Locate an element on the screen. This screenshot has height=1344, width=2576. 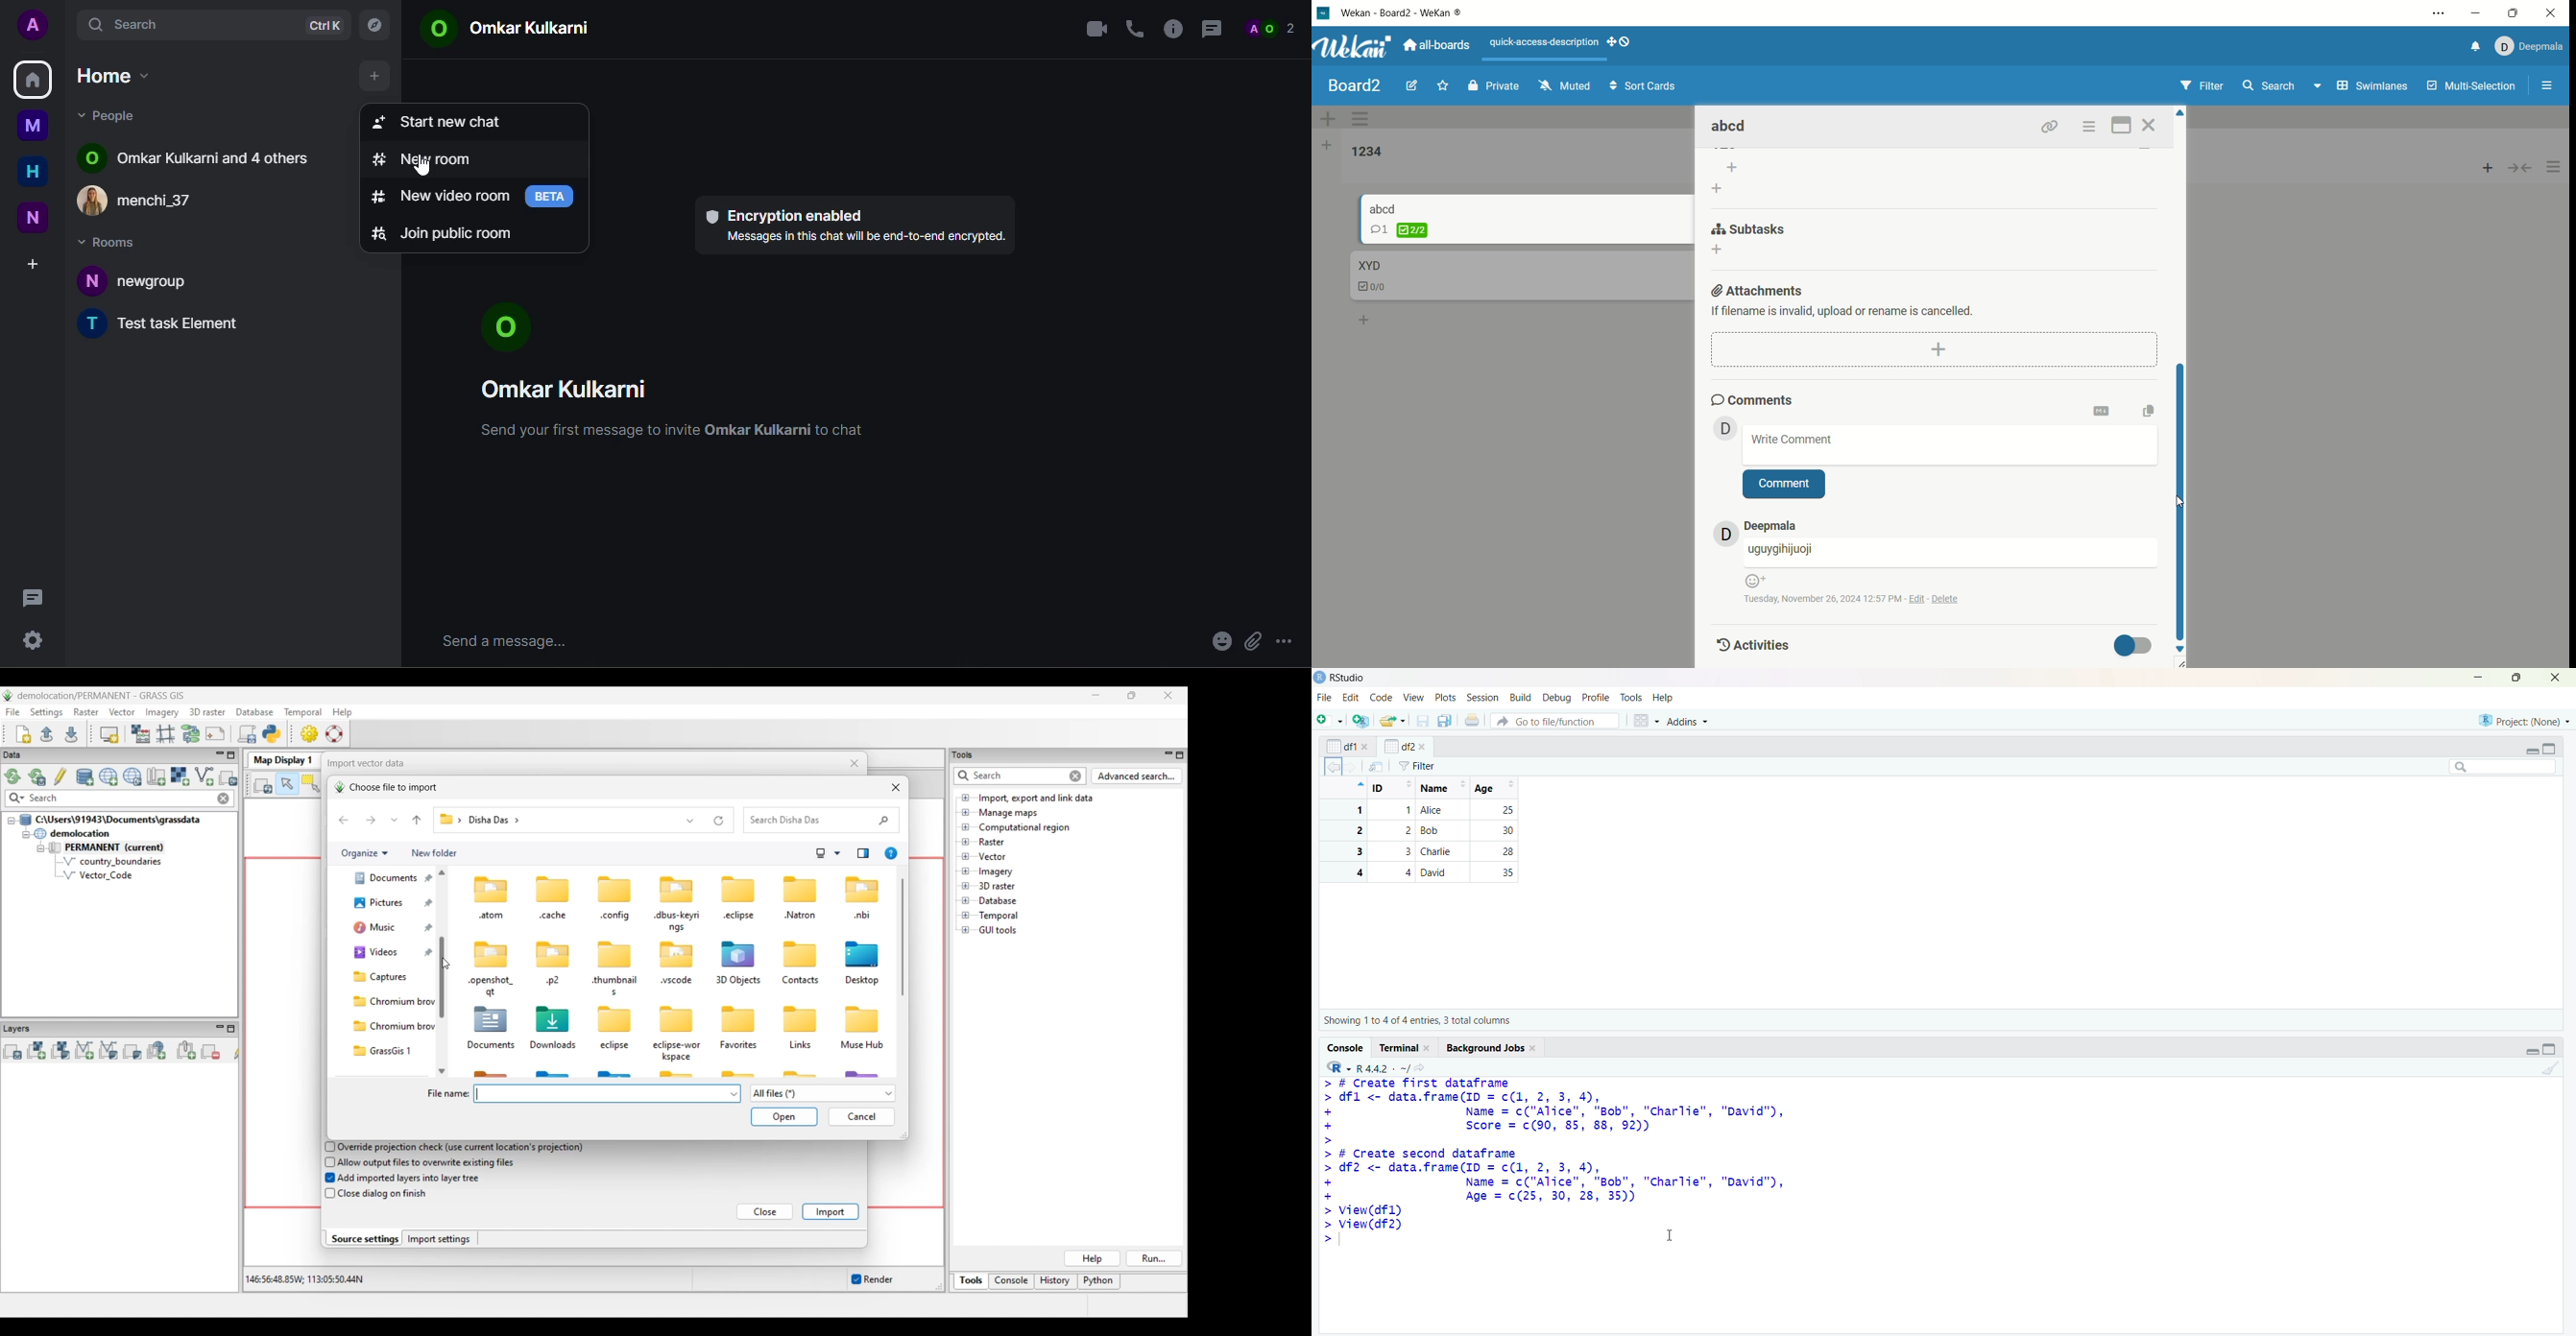
age is located at coordinates (1497, 788).